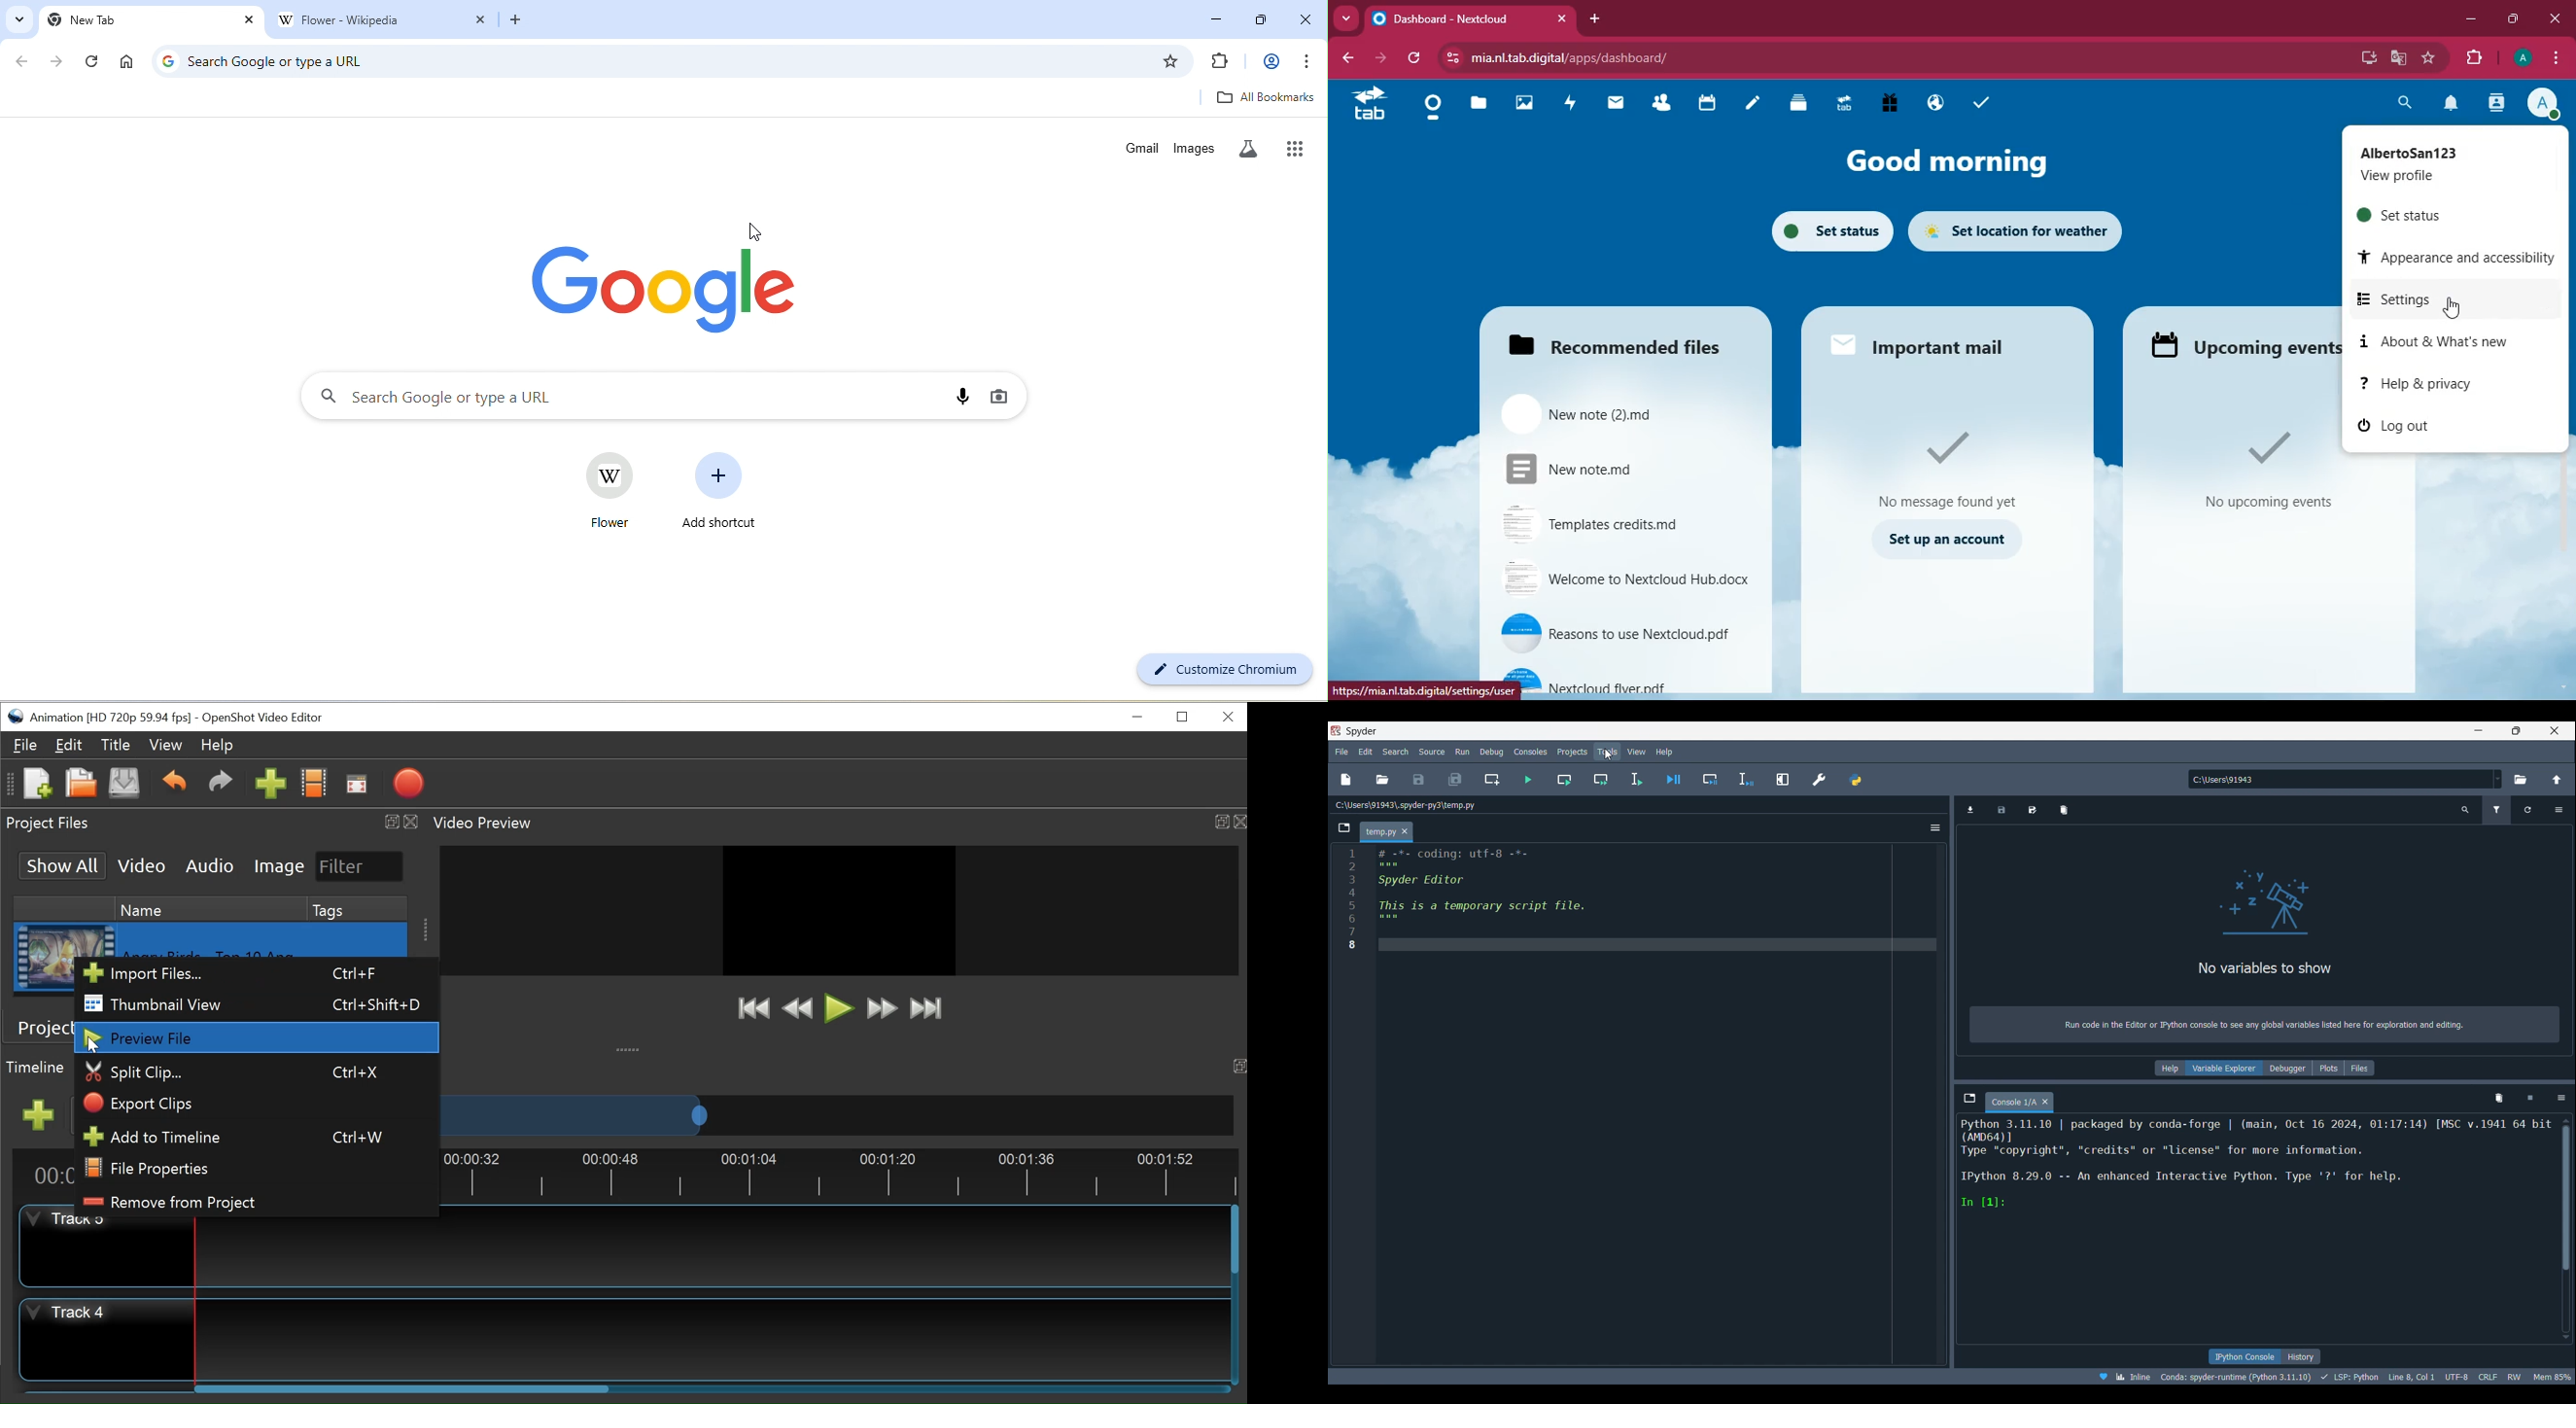  I want to click on Browse tabs, so click(1969, 1098).